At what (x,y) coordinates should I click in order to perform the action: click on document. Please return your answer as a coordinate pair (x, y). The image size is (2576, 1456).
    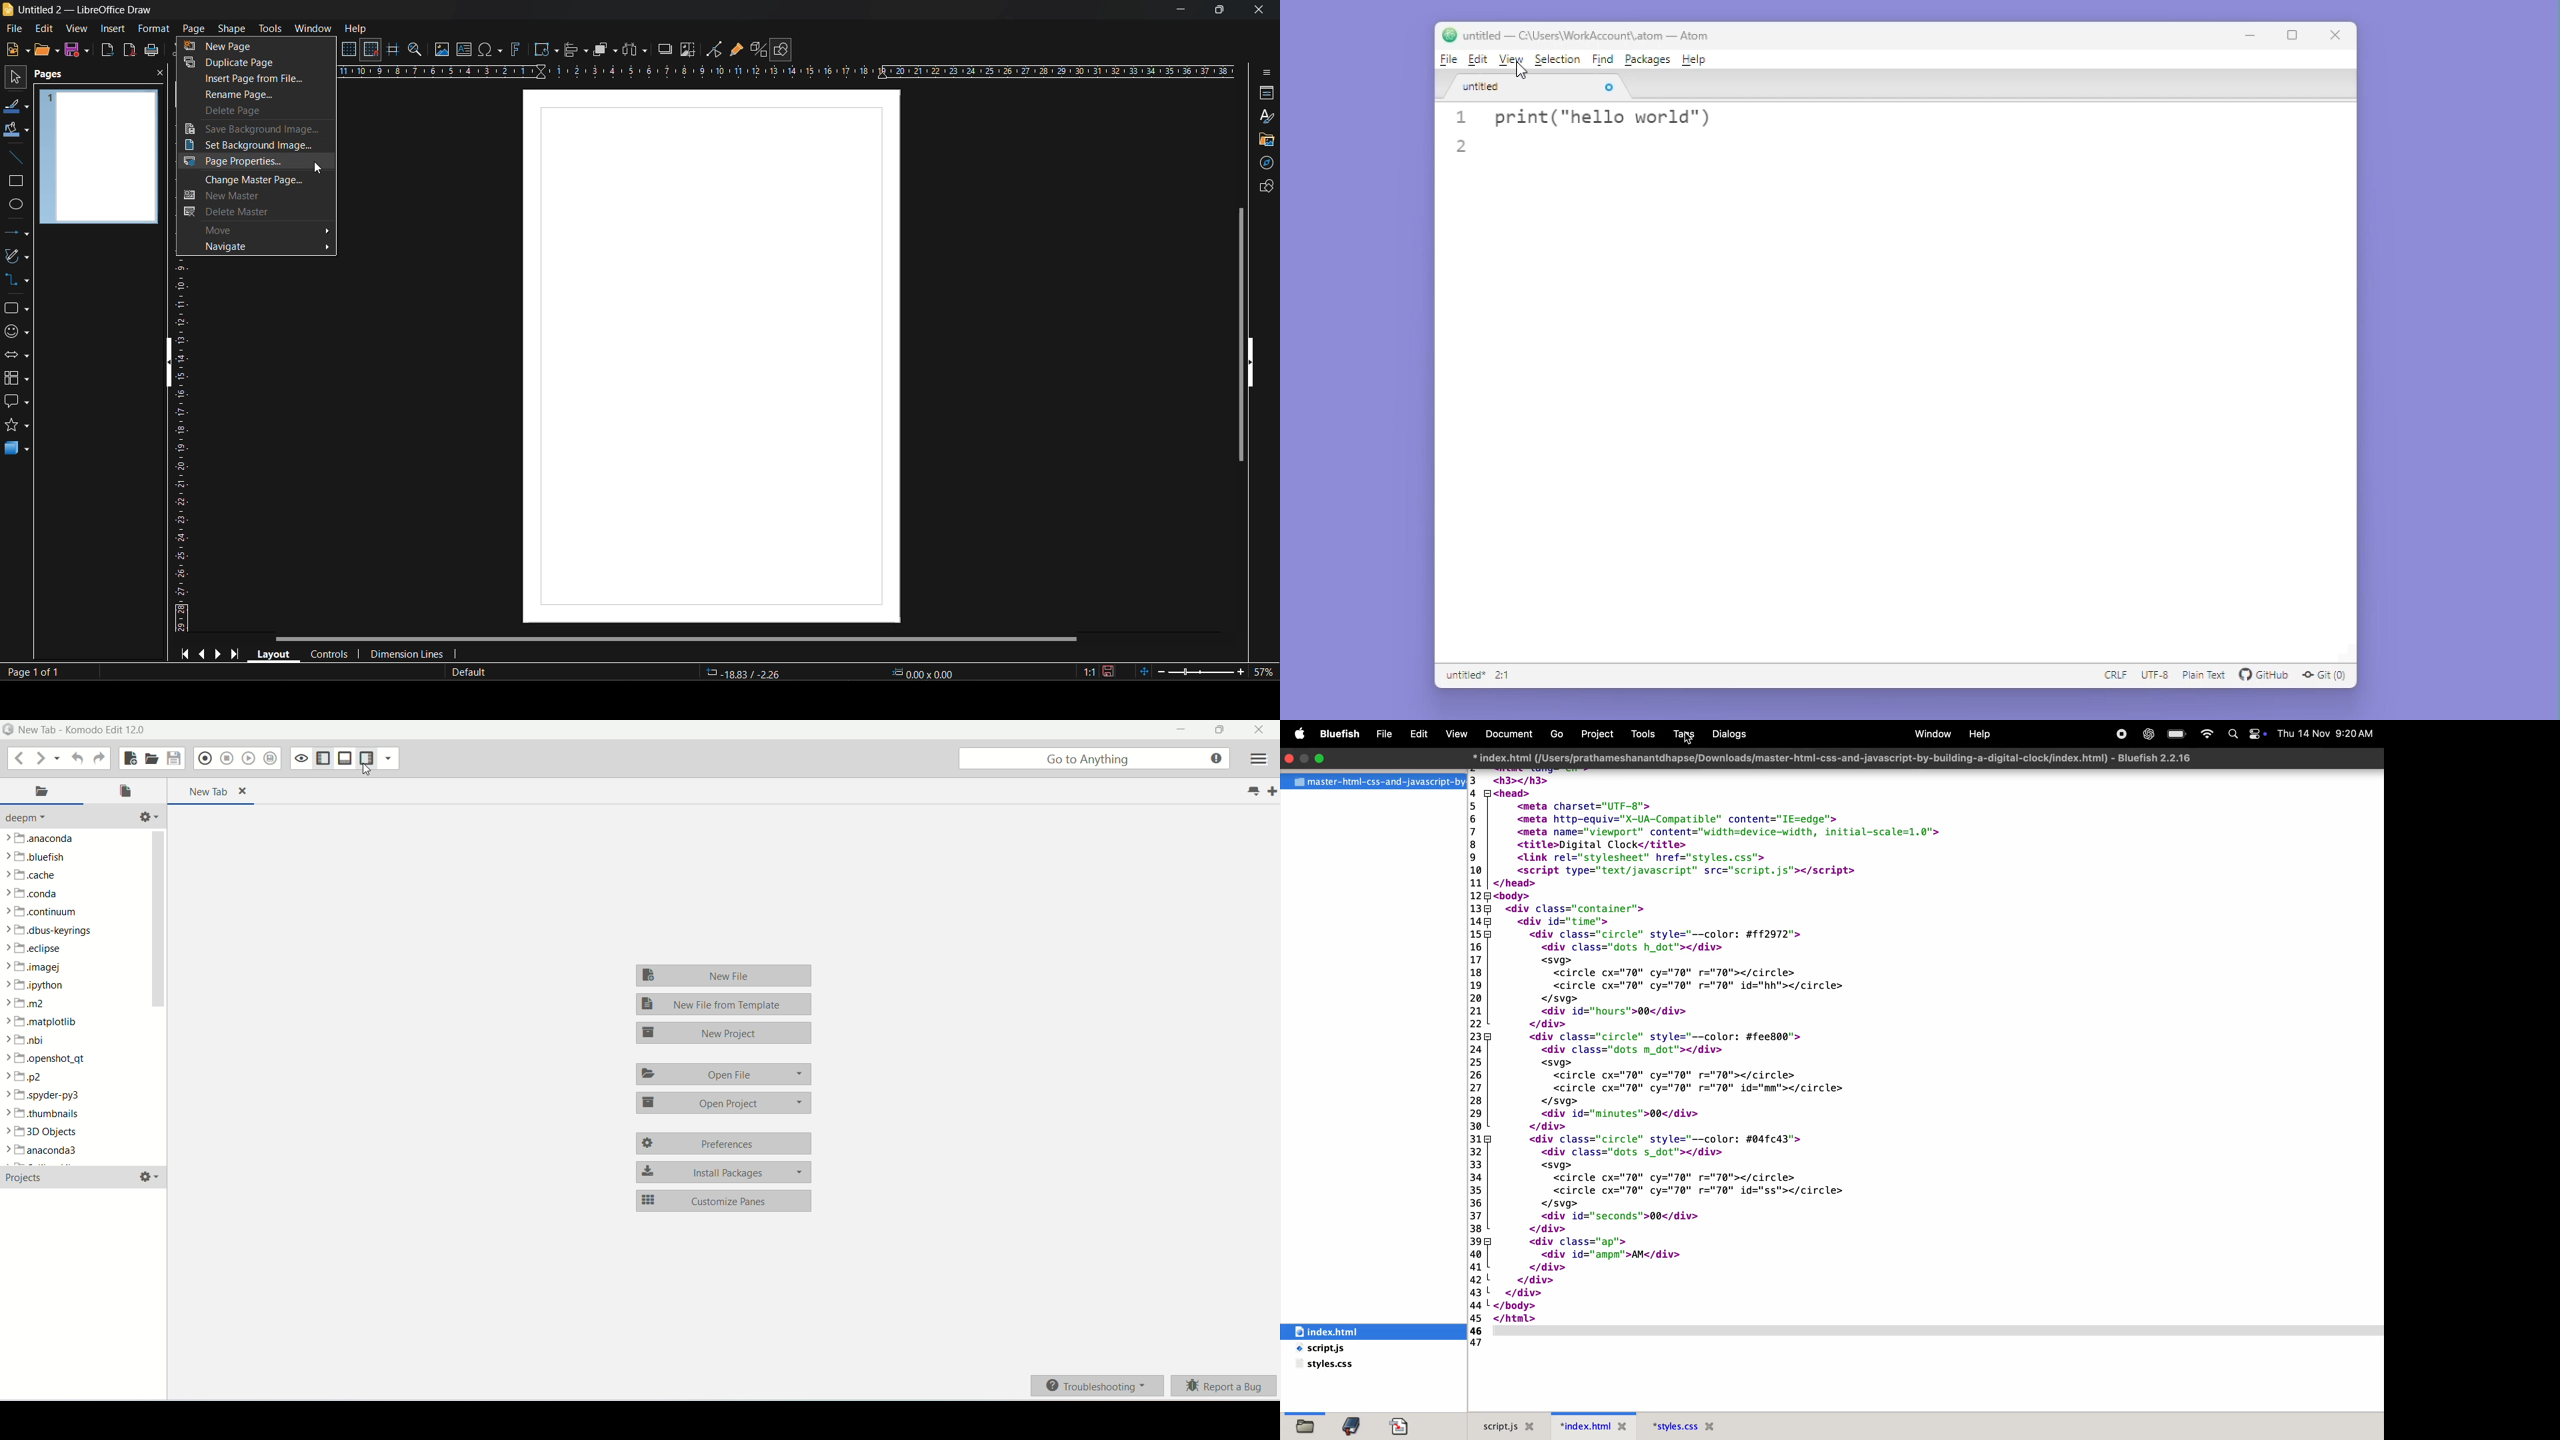
    Looking at the image, I should click on (1402, 1426).